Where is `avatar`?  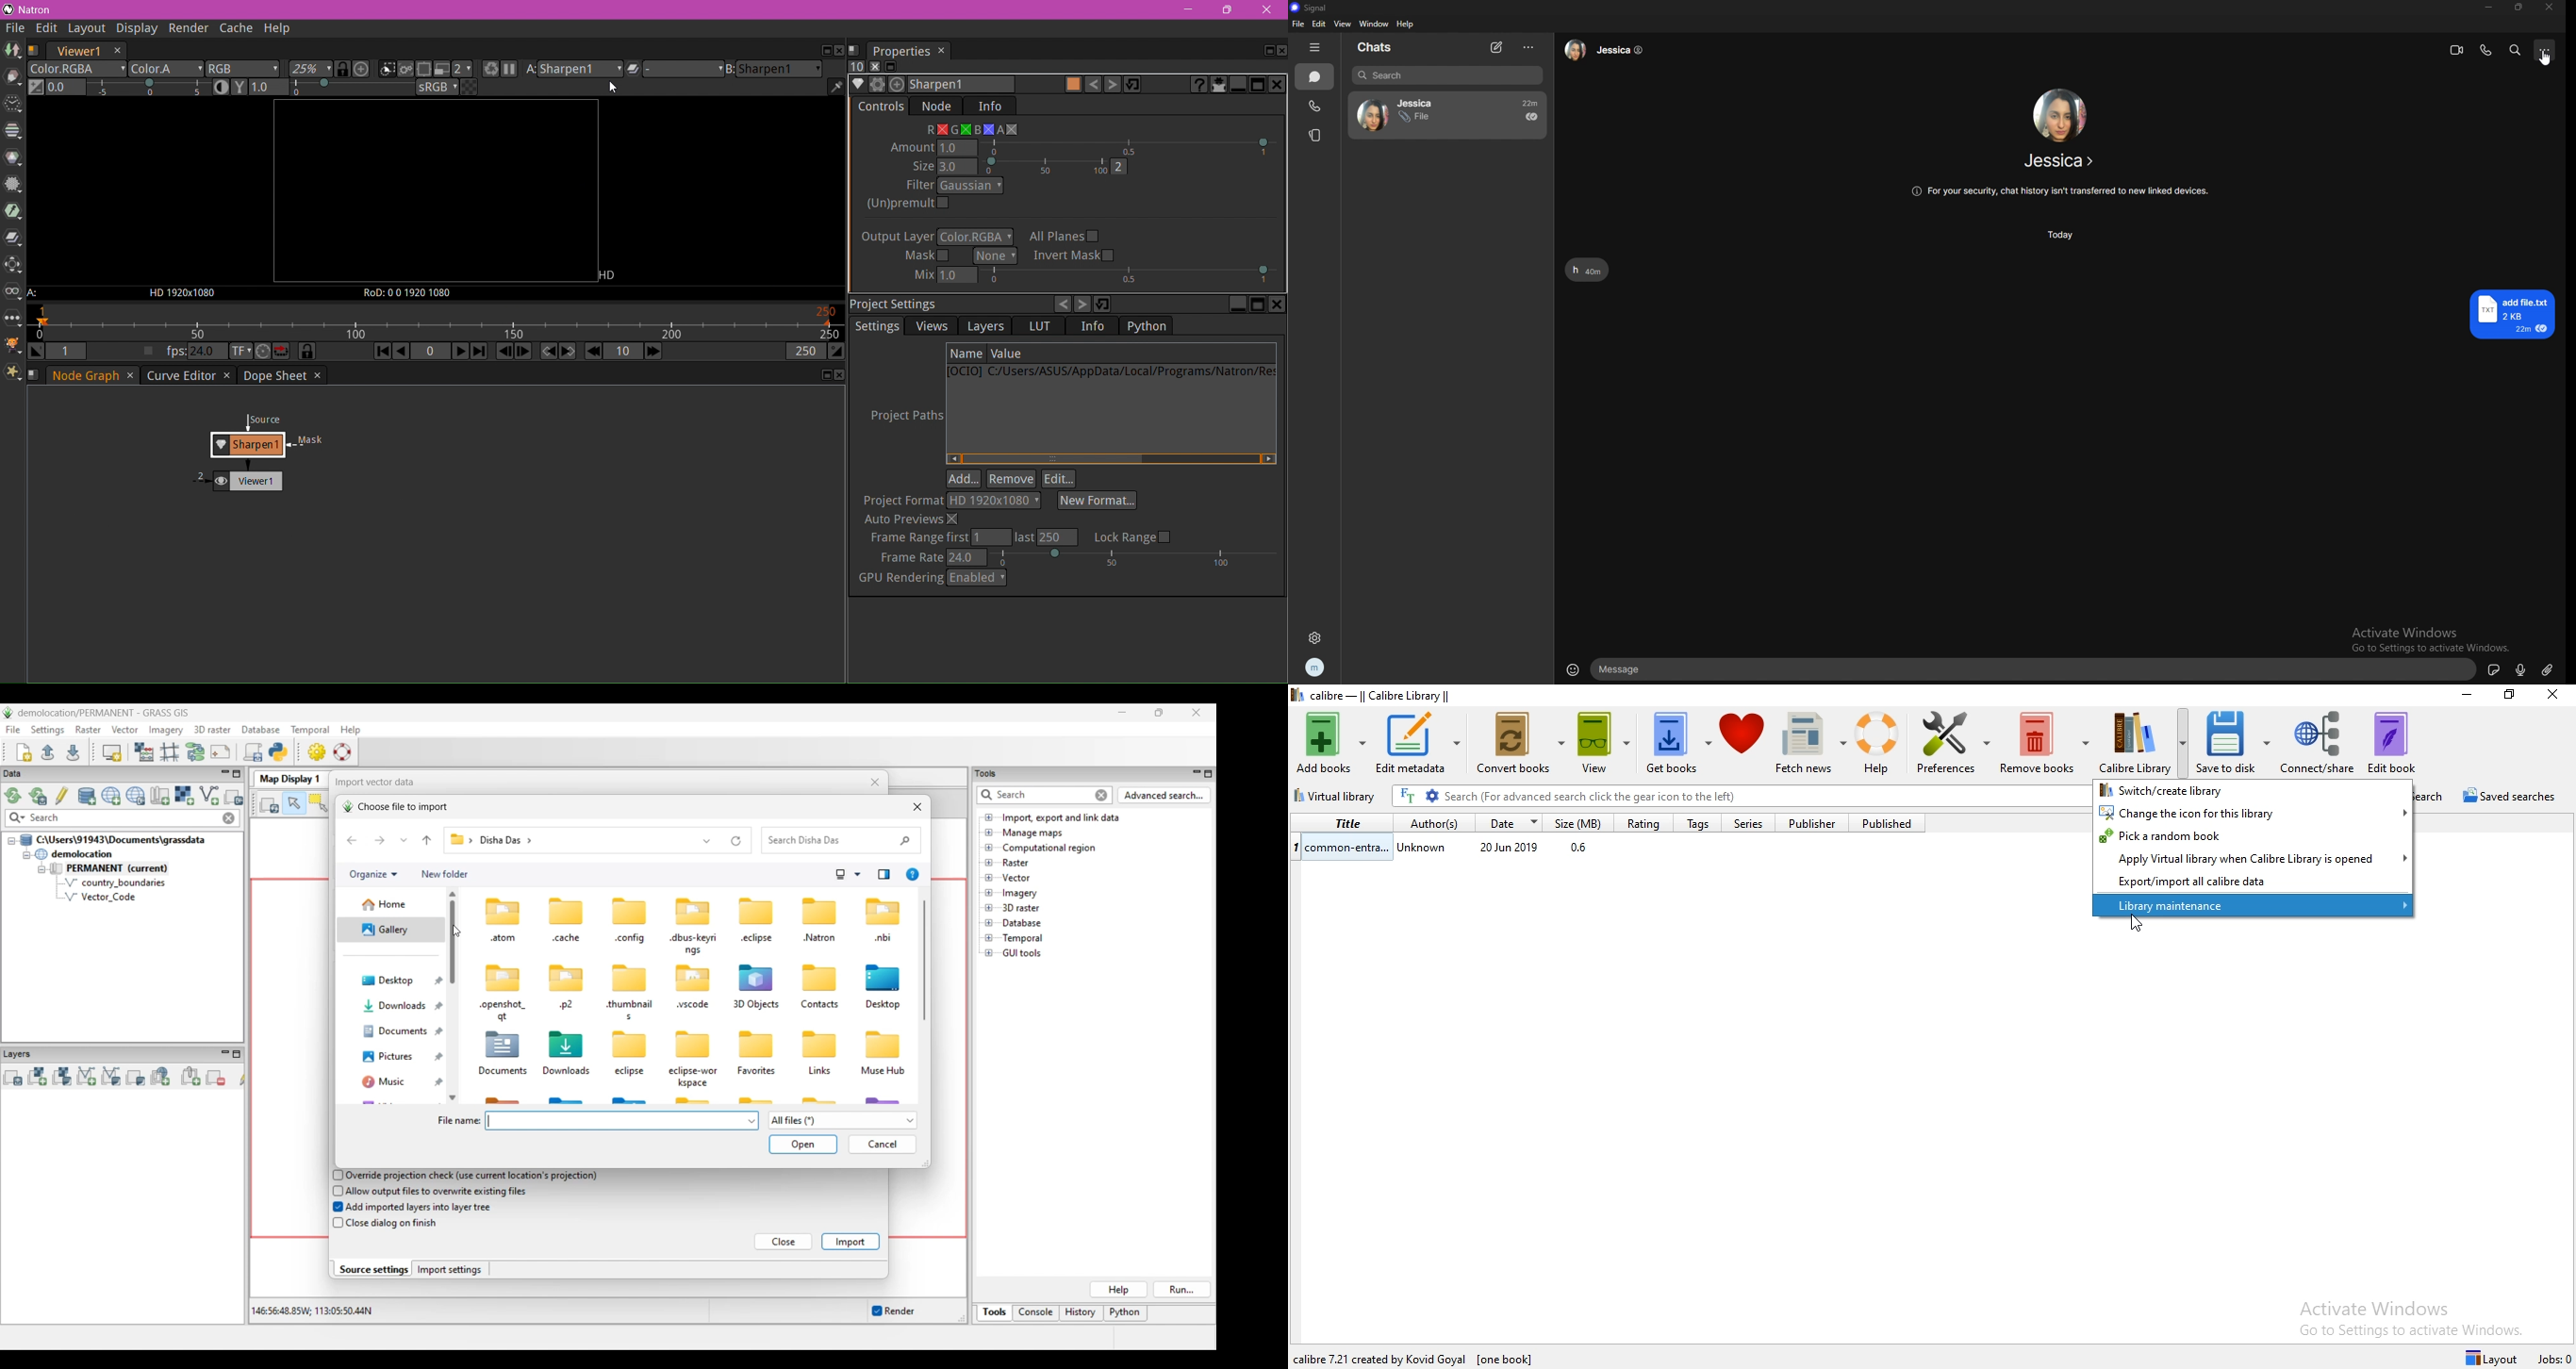 avatar is located at coordinates (1370, 113).